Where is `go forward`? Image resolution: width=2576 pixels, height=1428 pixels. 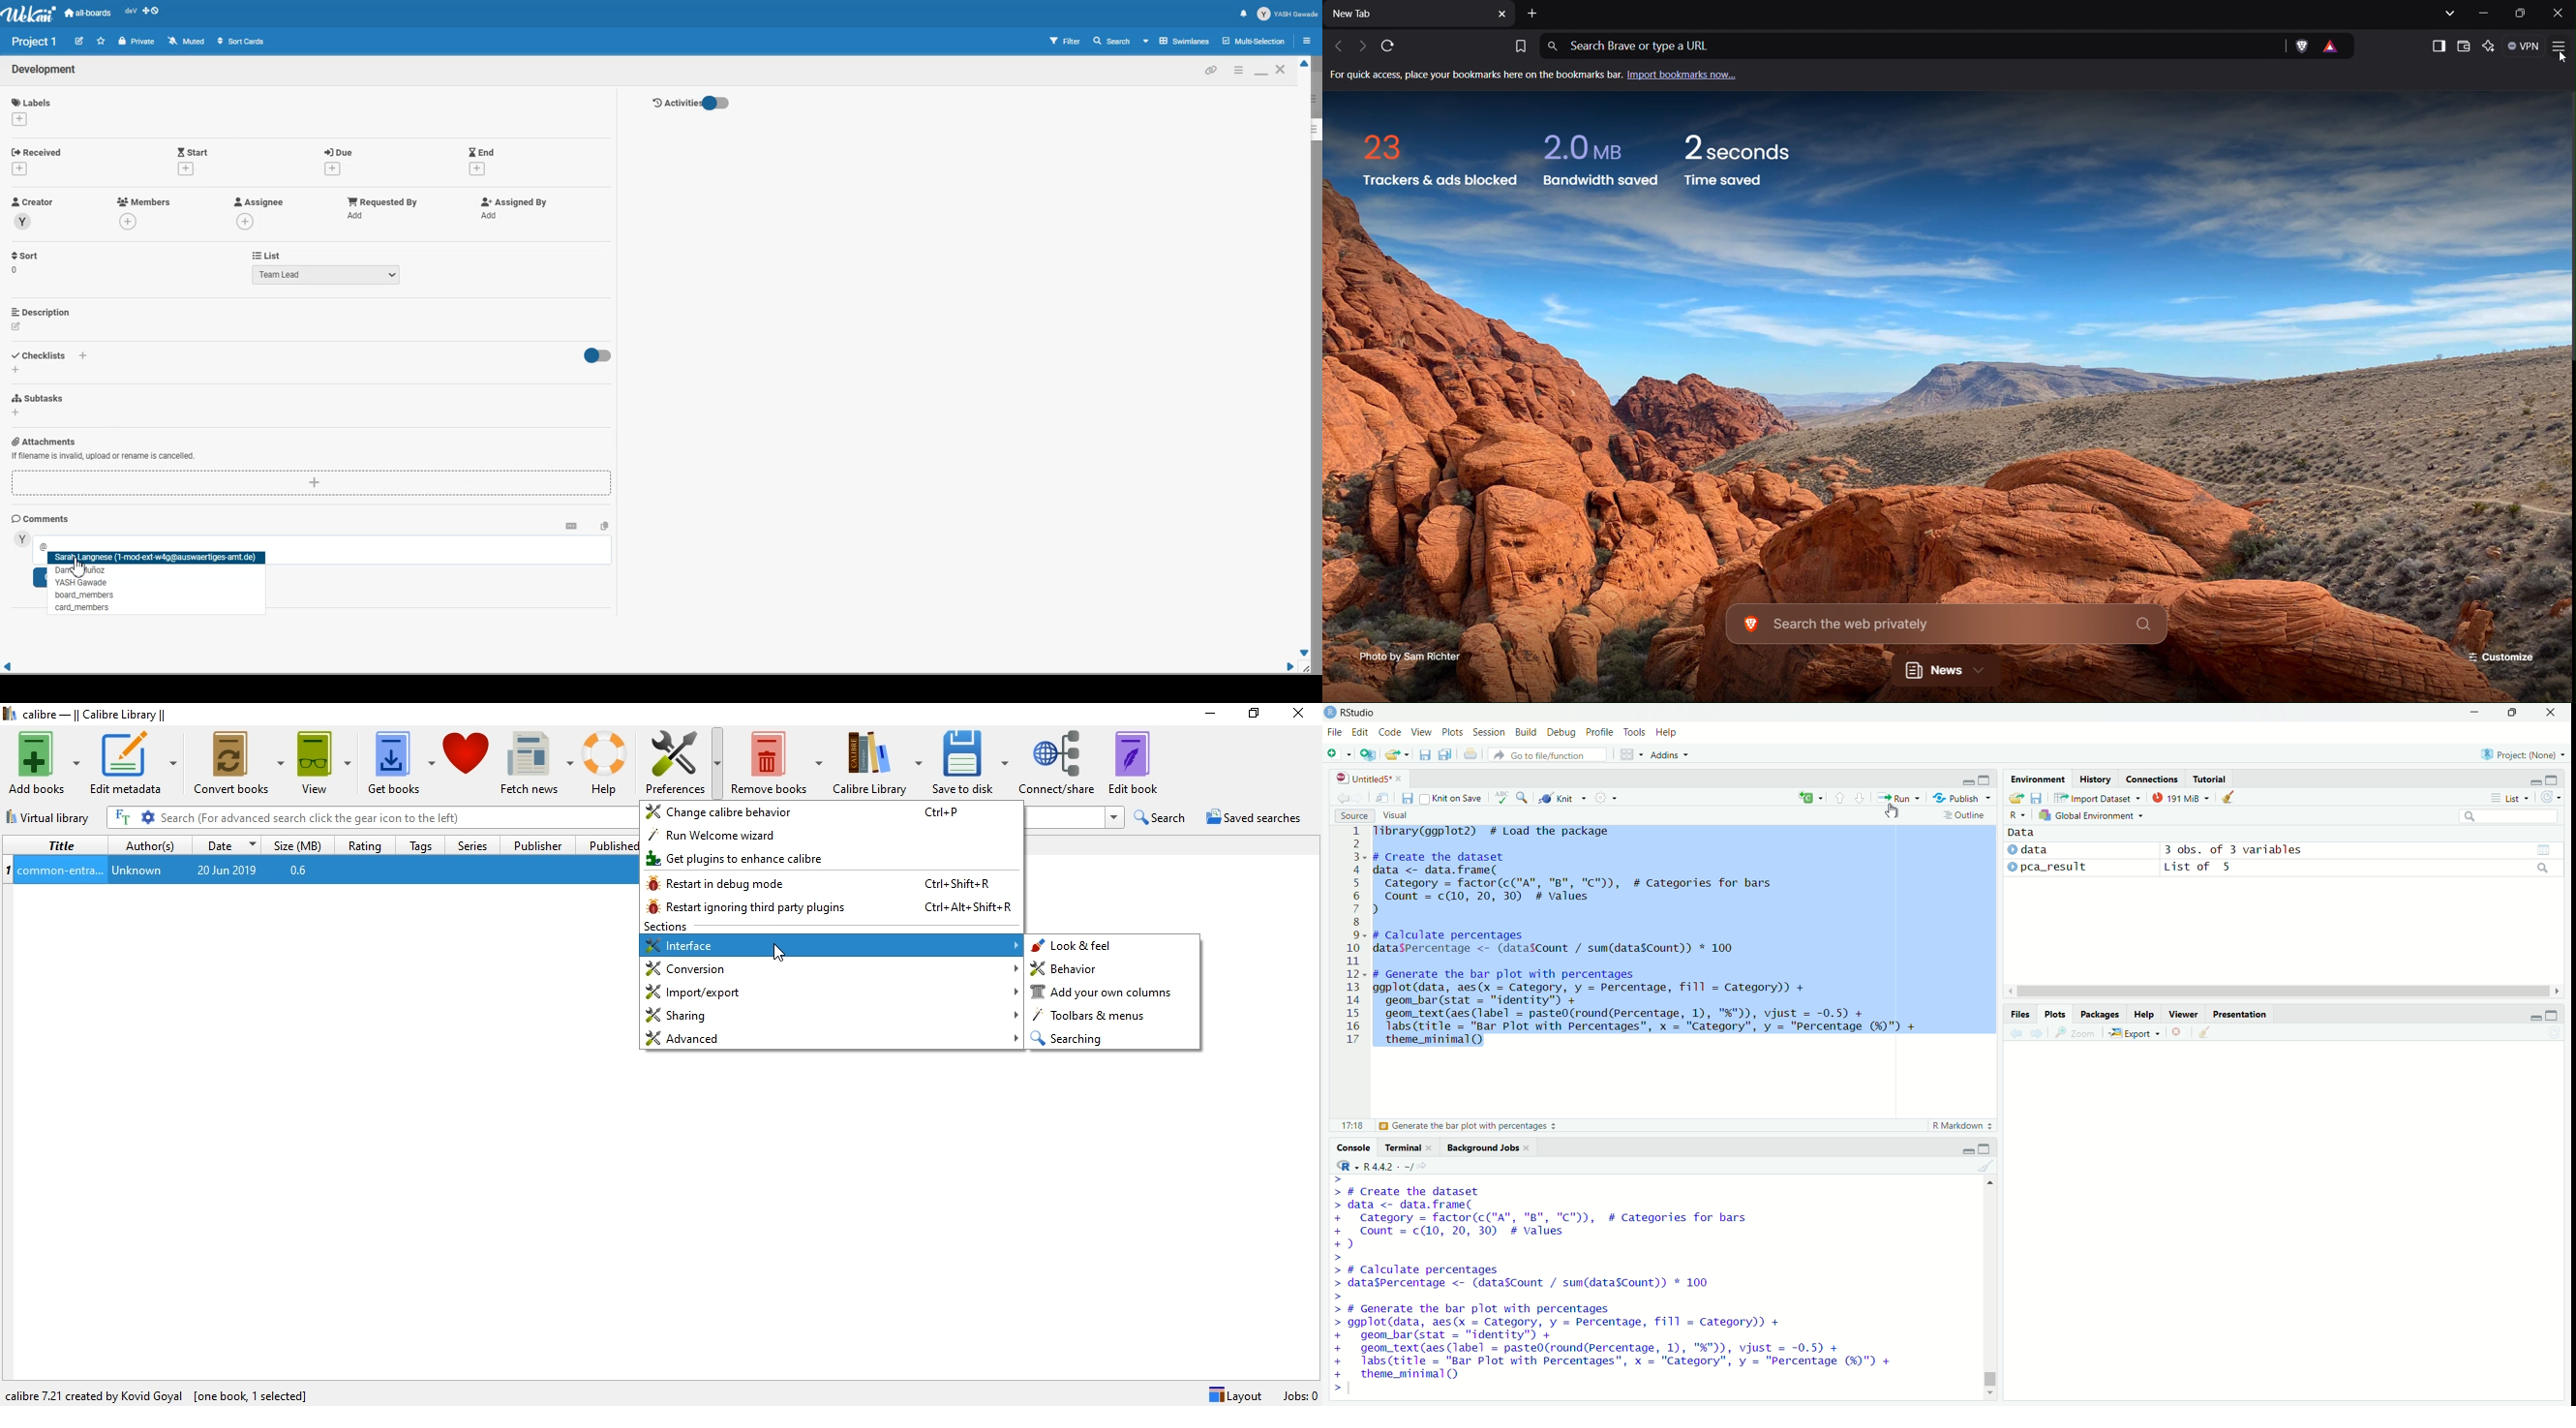
go forward is located at coordinates (1359, 798).